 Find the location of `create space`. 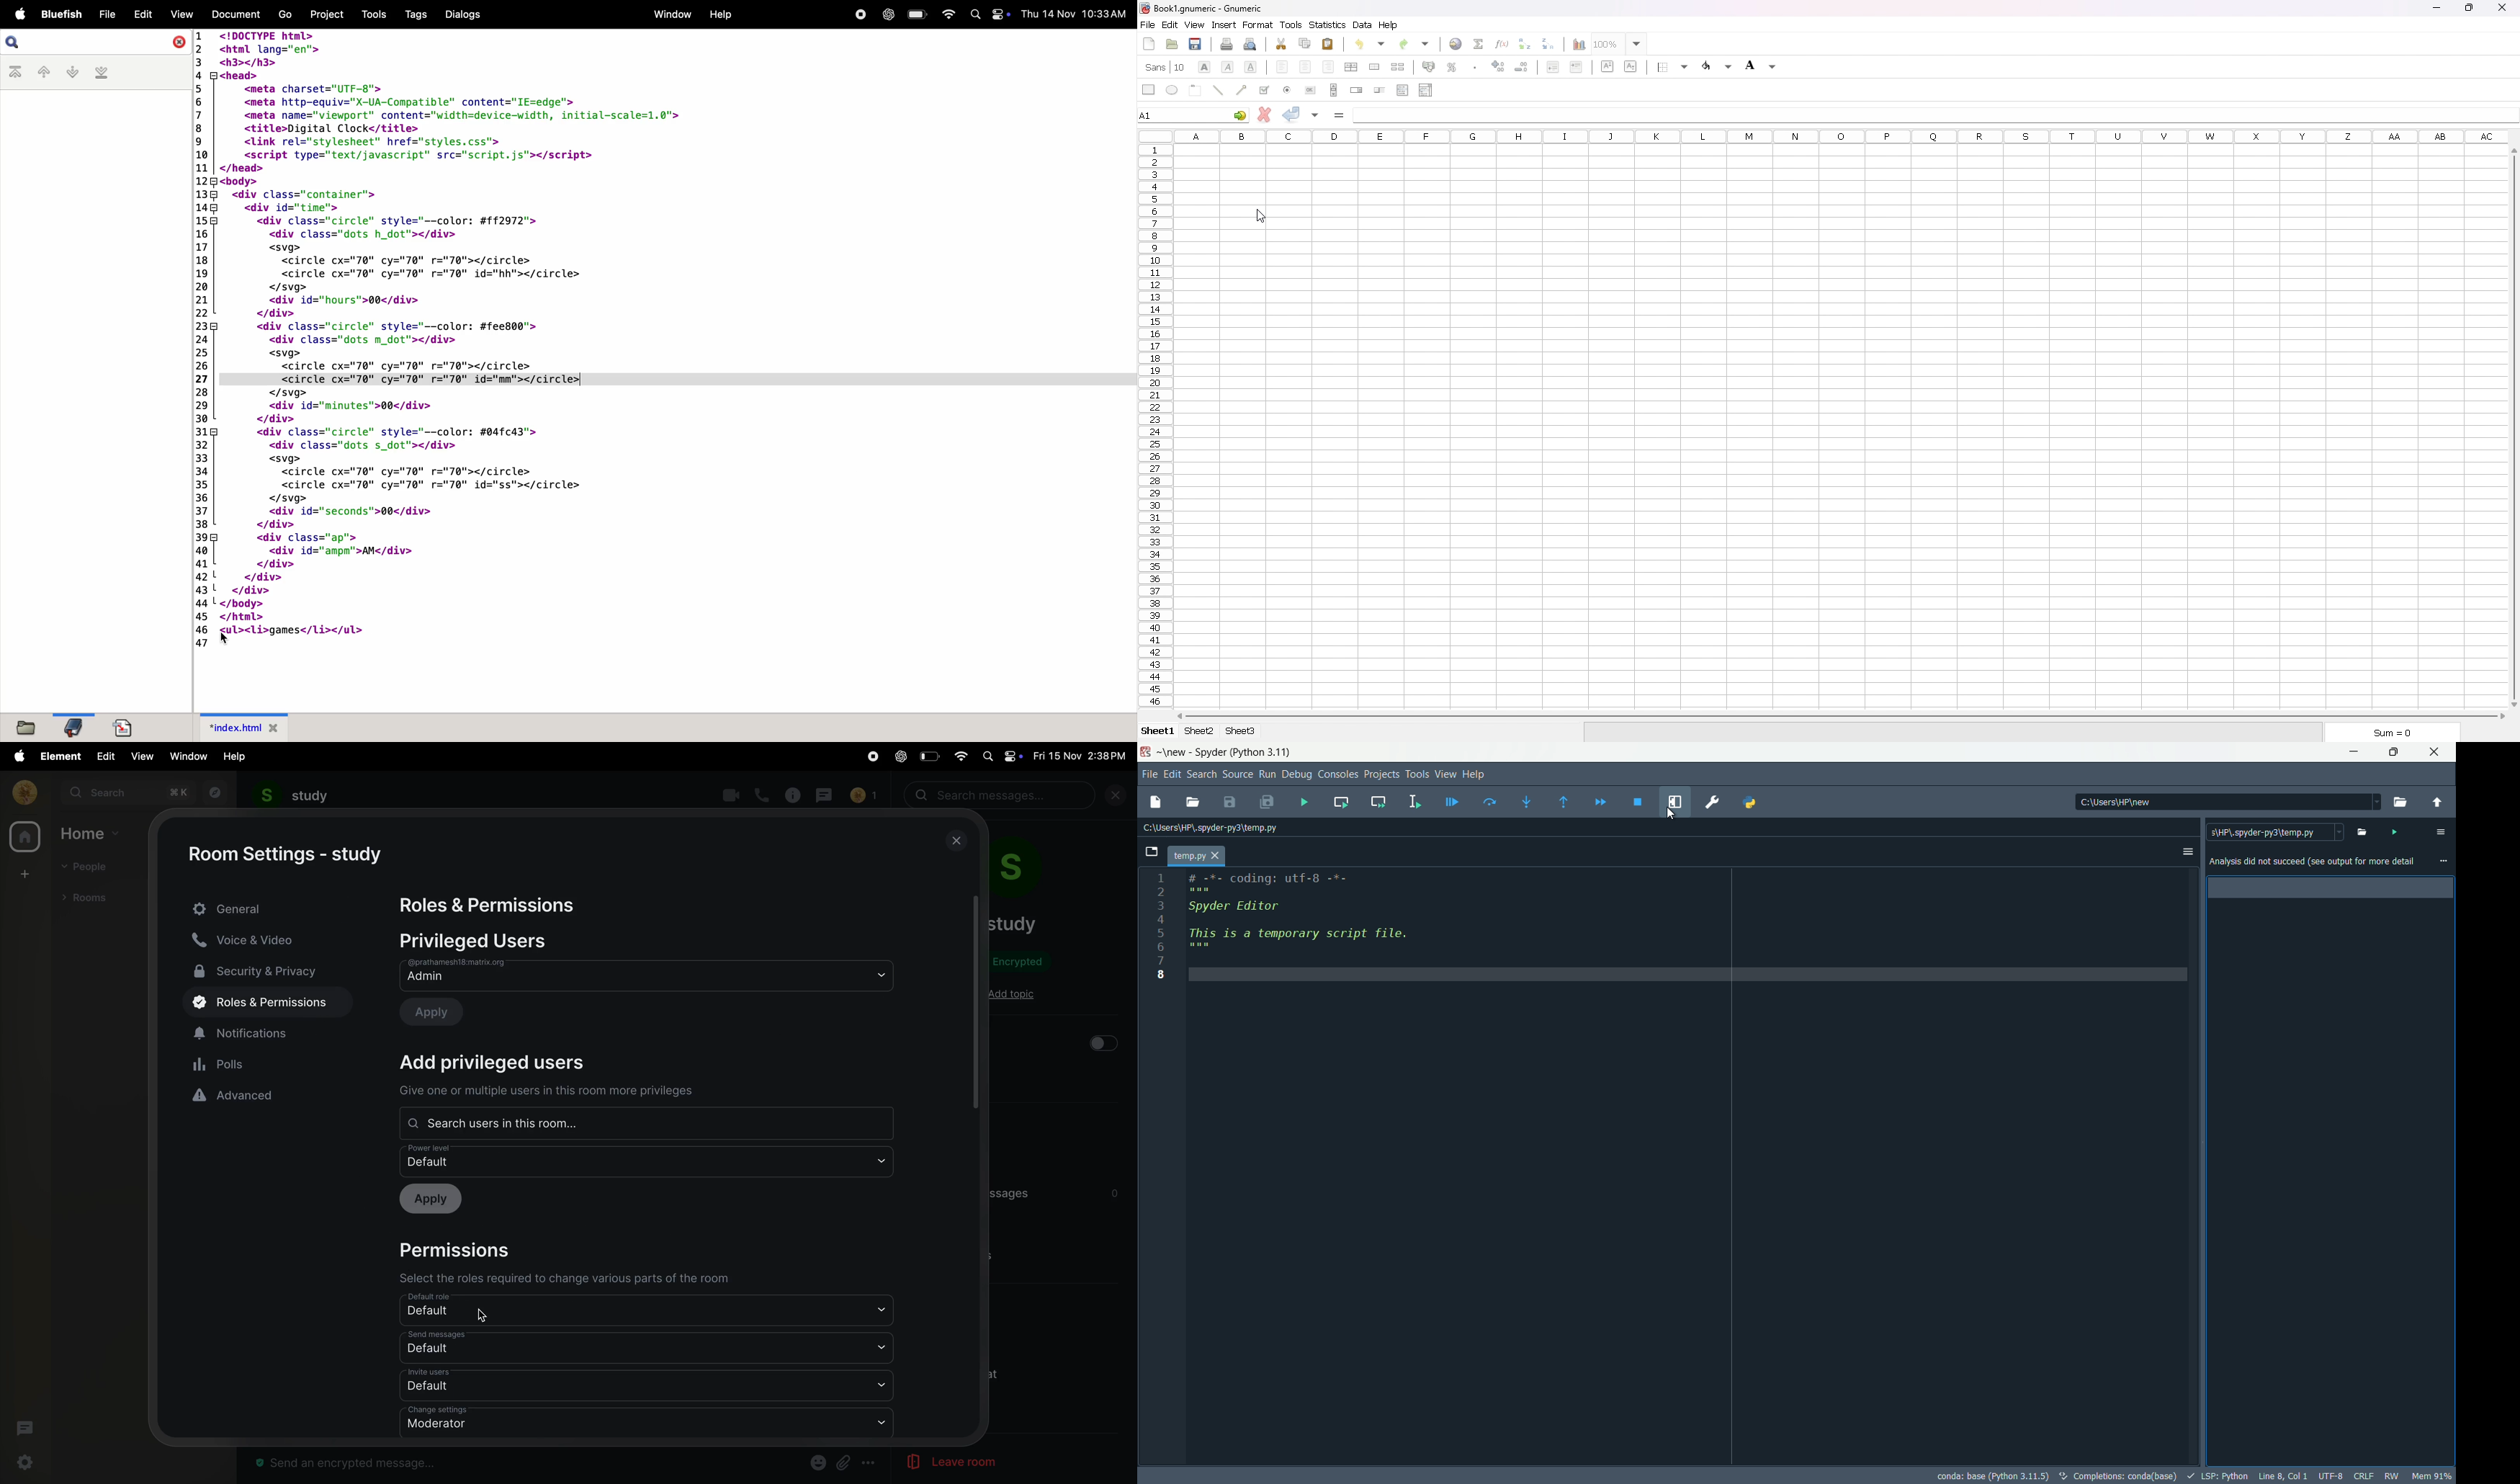

create space is located at coordinates (23, 873).